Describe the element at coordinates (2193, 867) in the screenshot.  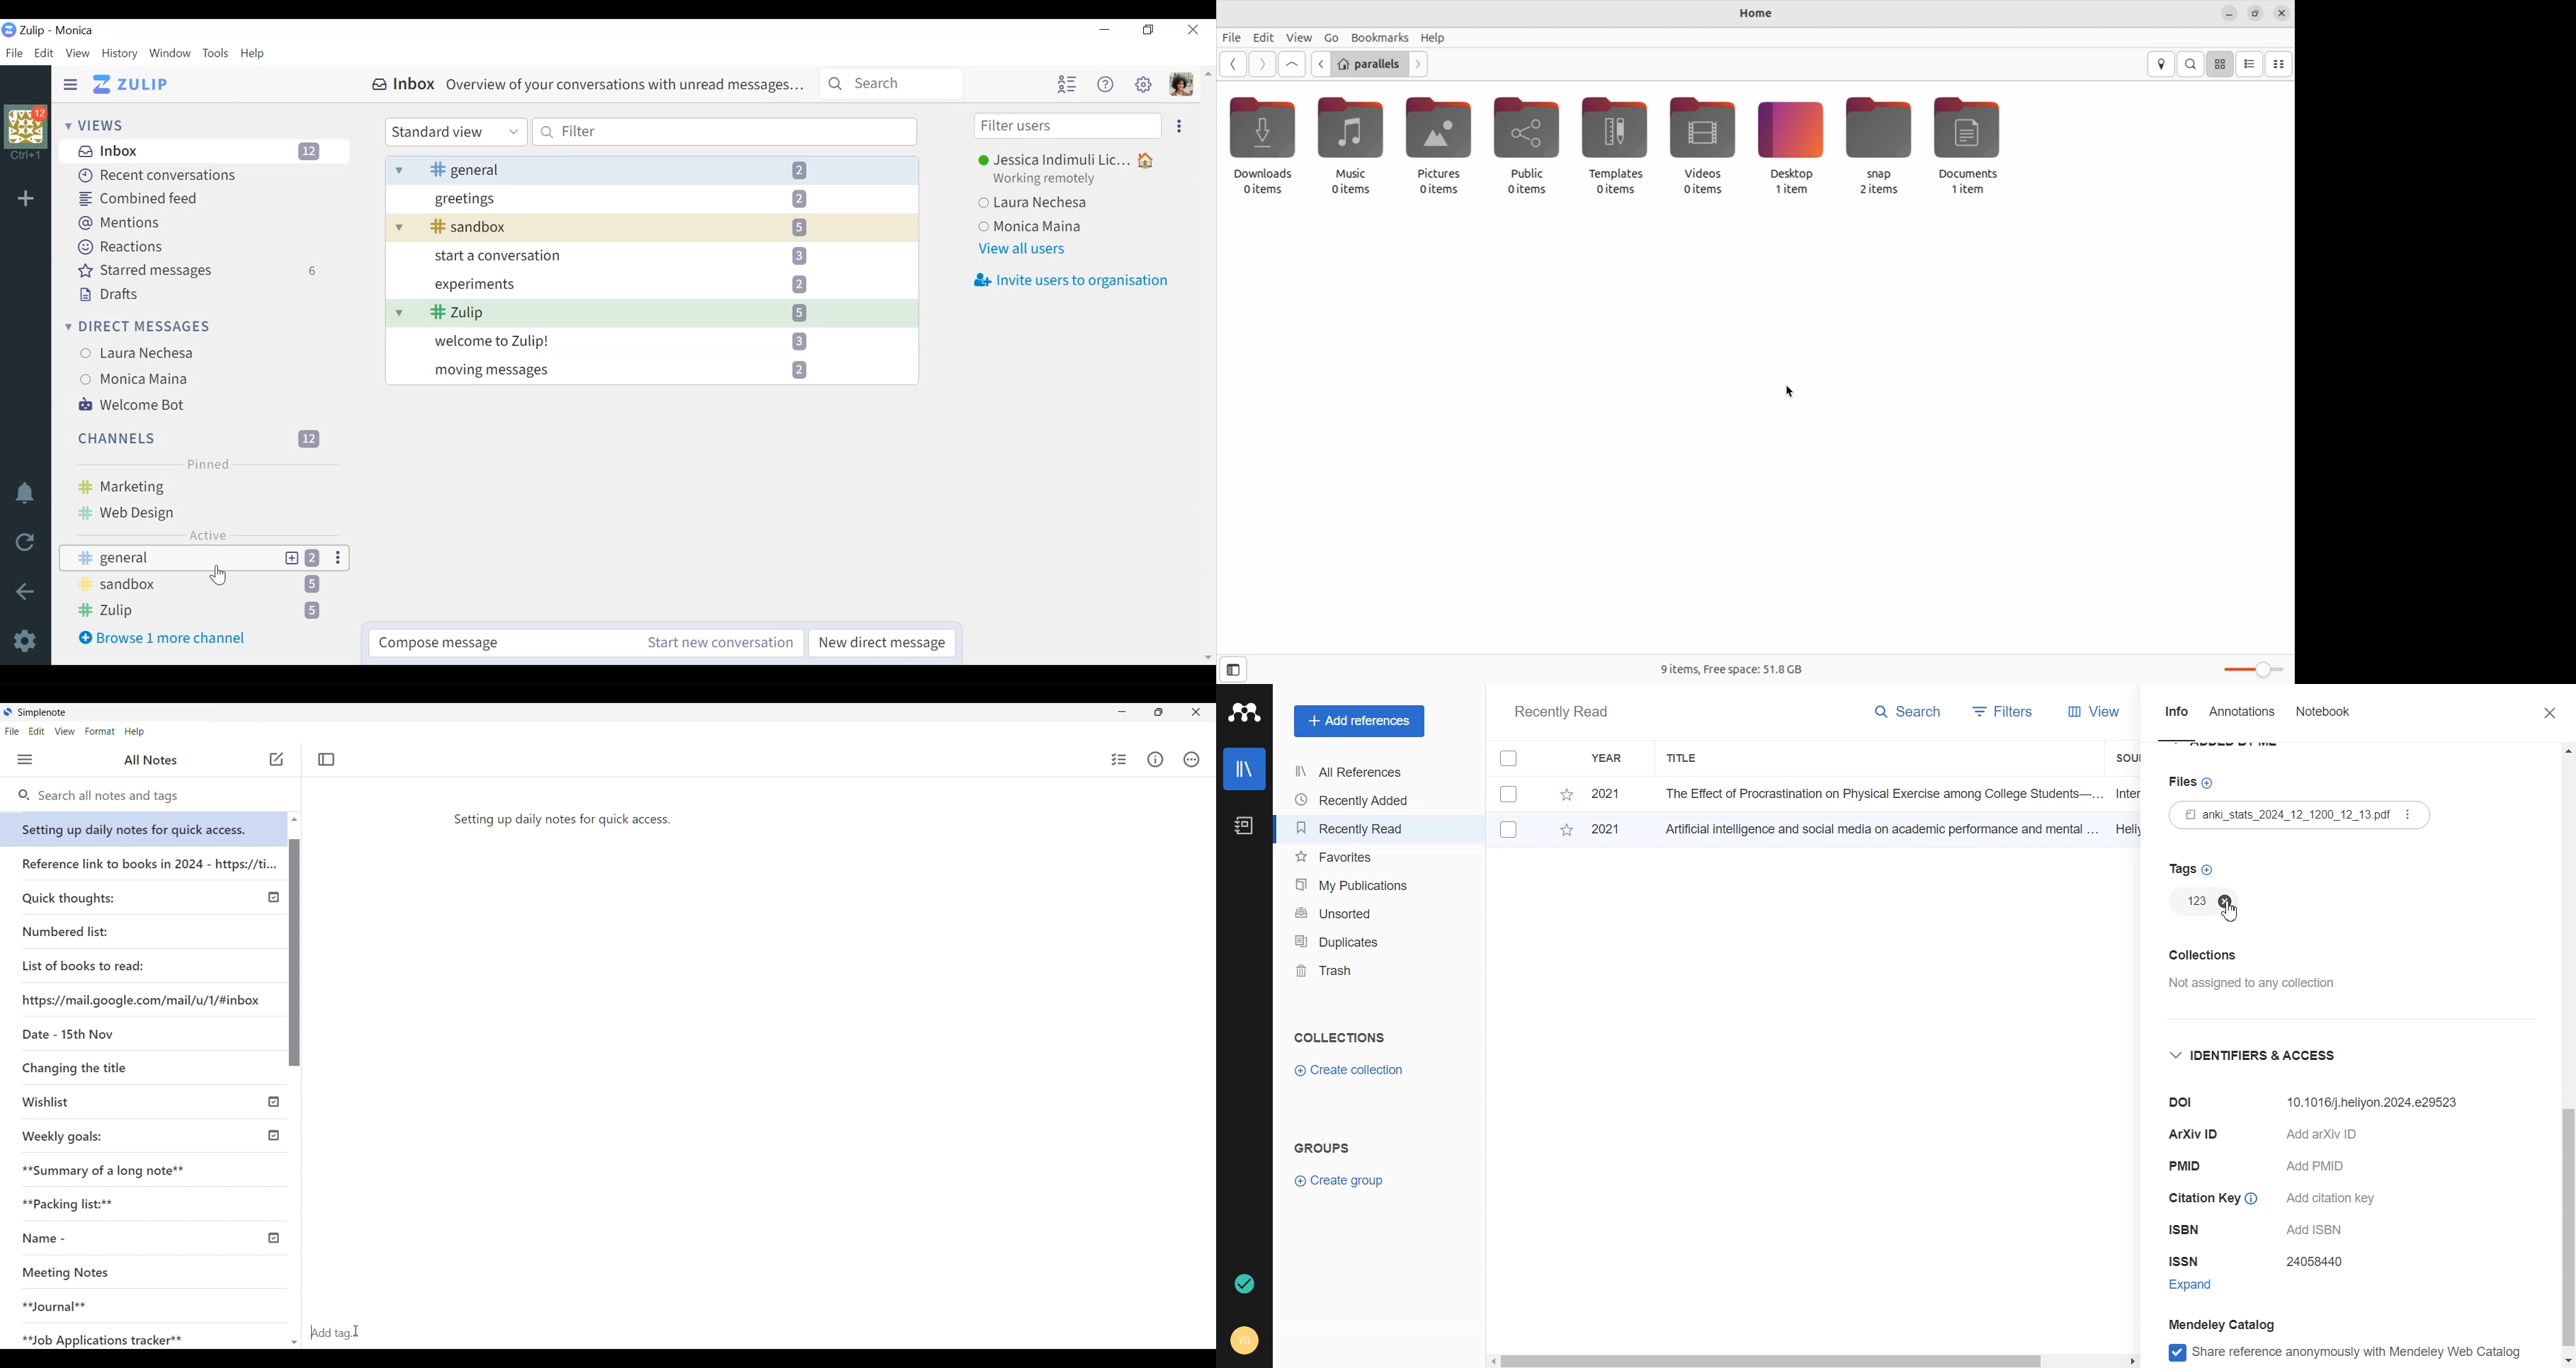
I see `Tags` at that location.